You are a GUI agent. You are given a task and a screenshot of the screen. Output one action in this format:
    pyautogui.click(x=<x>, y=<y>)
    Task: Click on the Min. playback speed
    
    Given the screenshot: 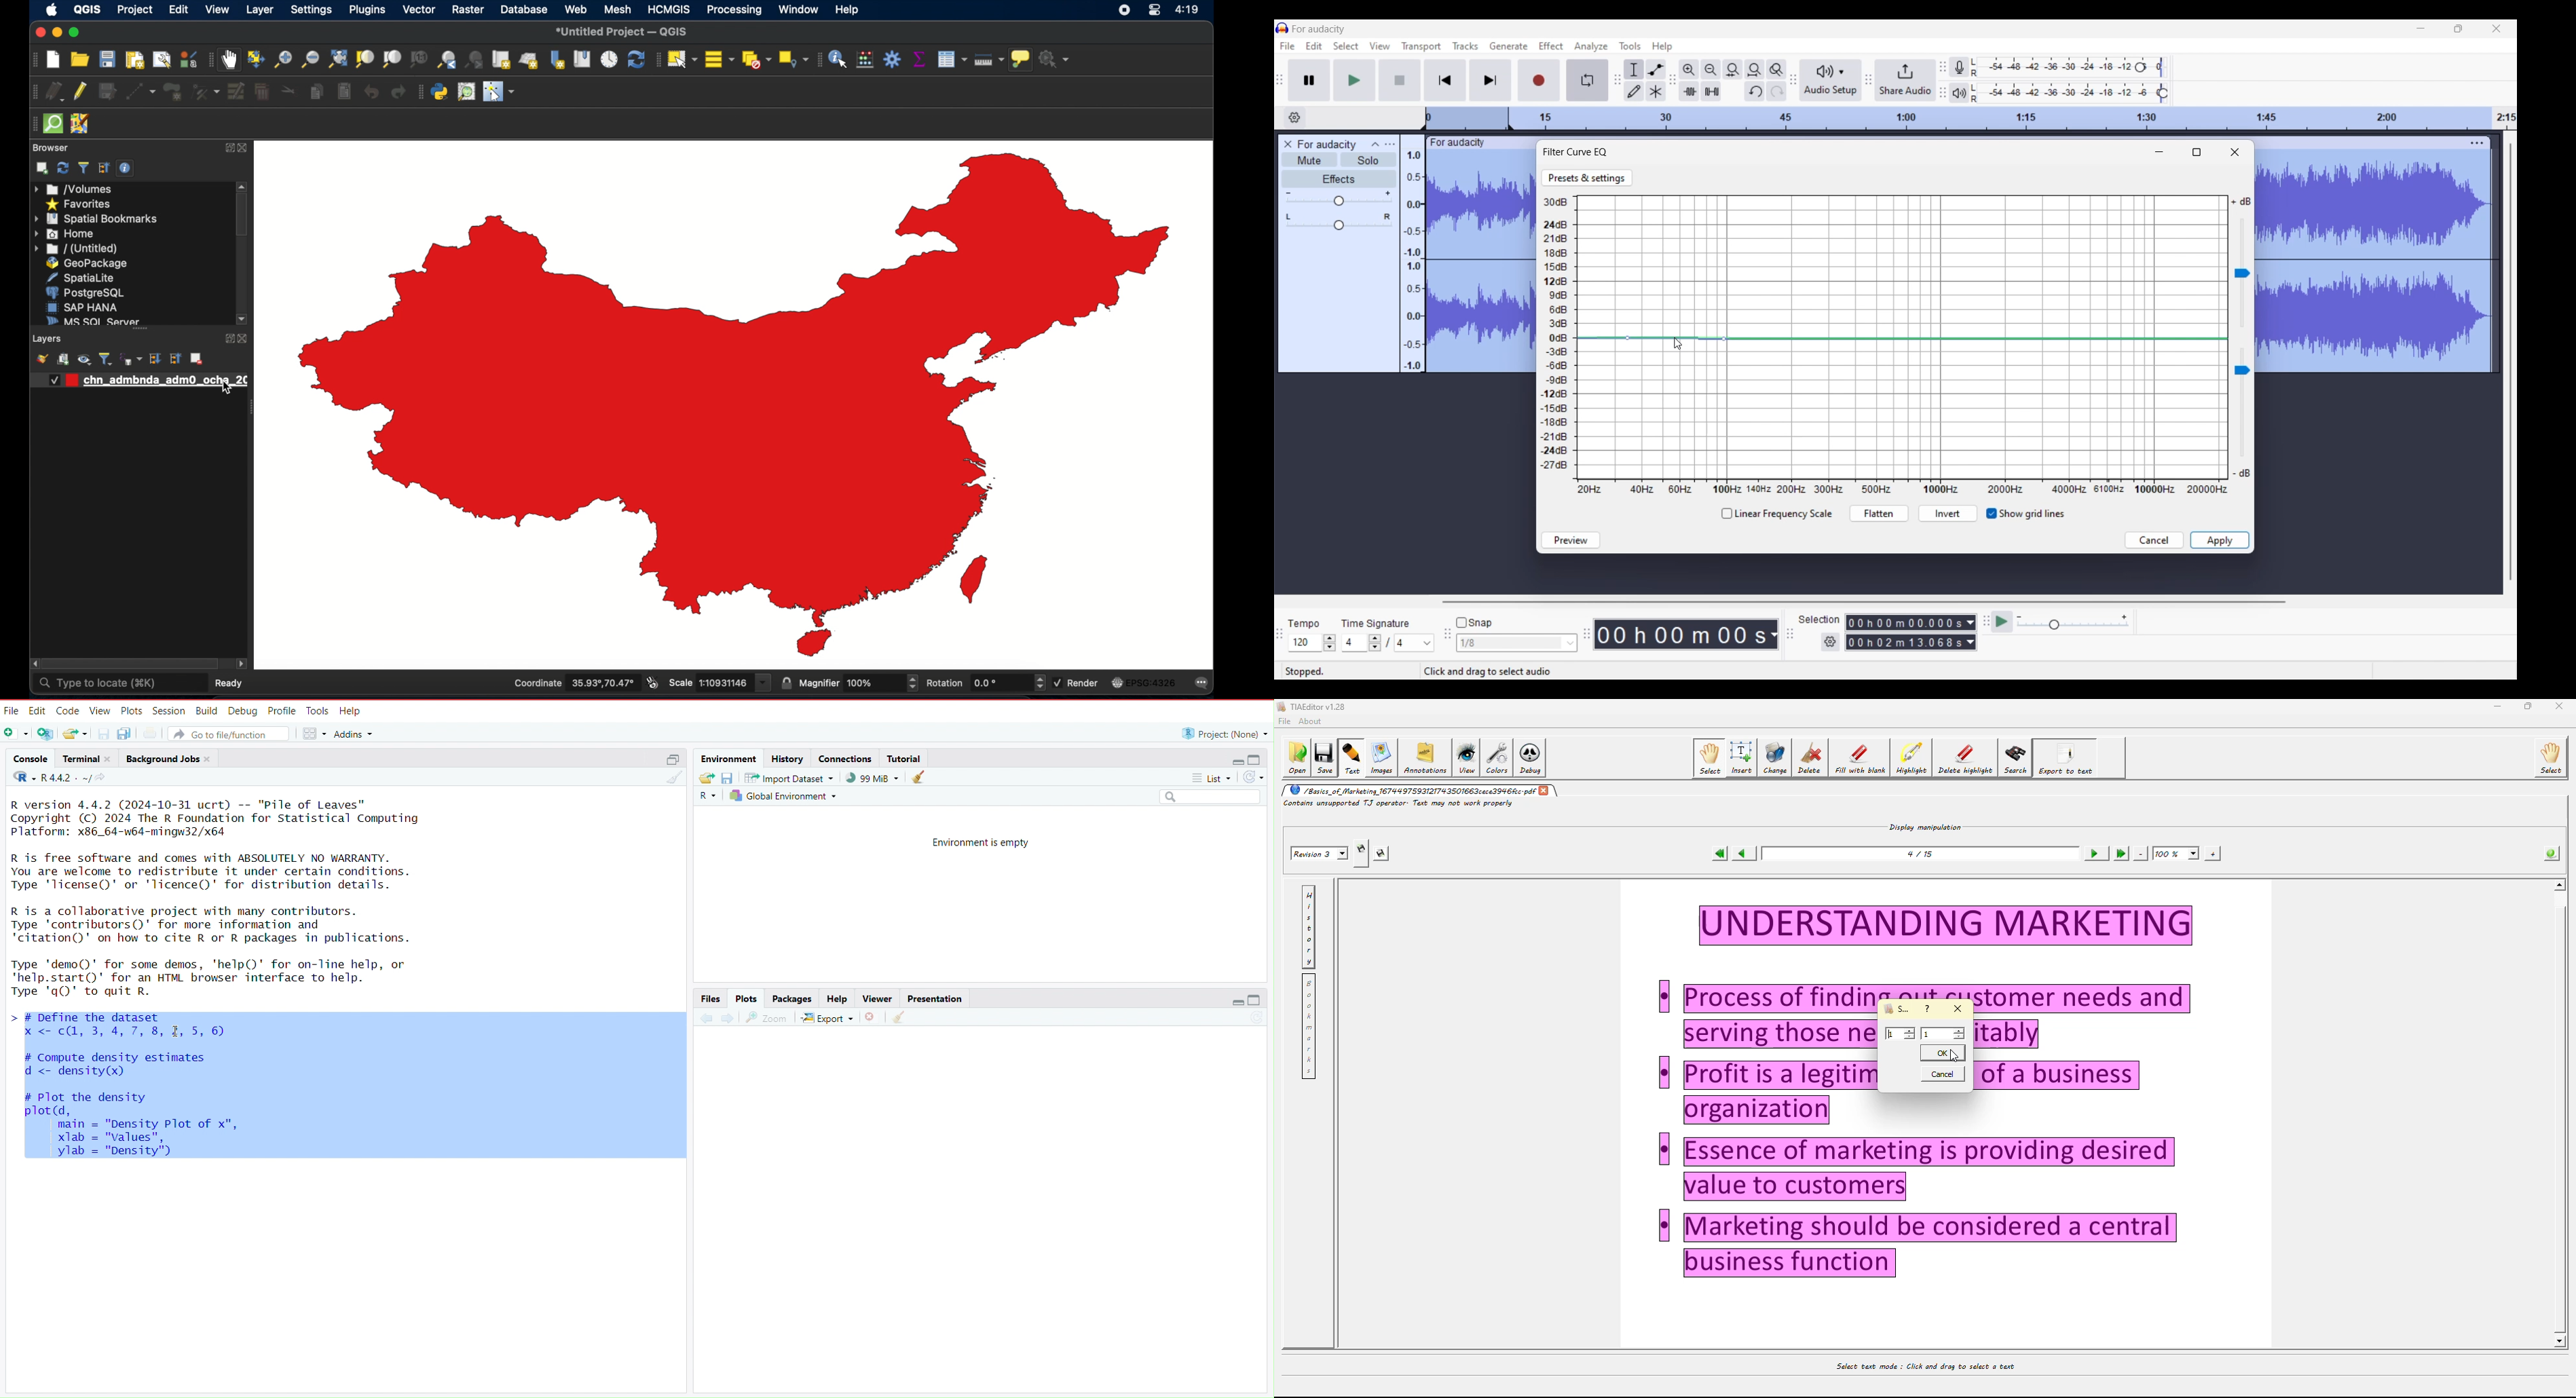 What is the action you would take?
    pyautogui.click(x=2020, y=617)
    